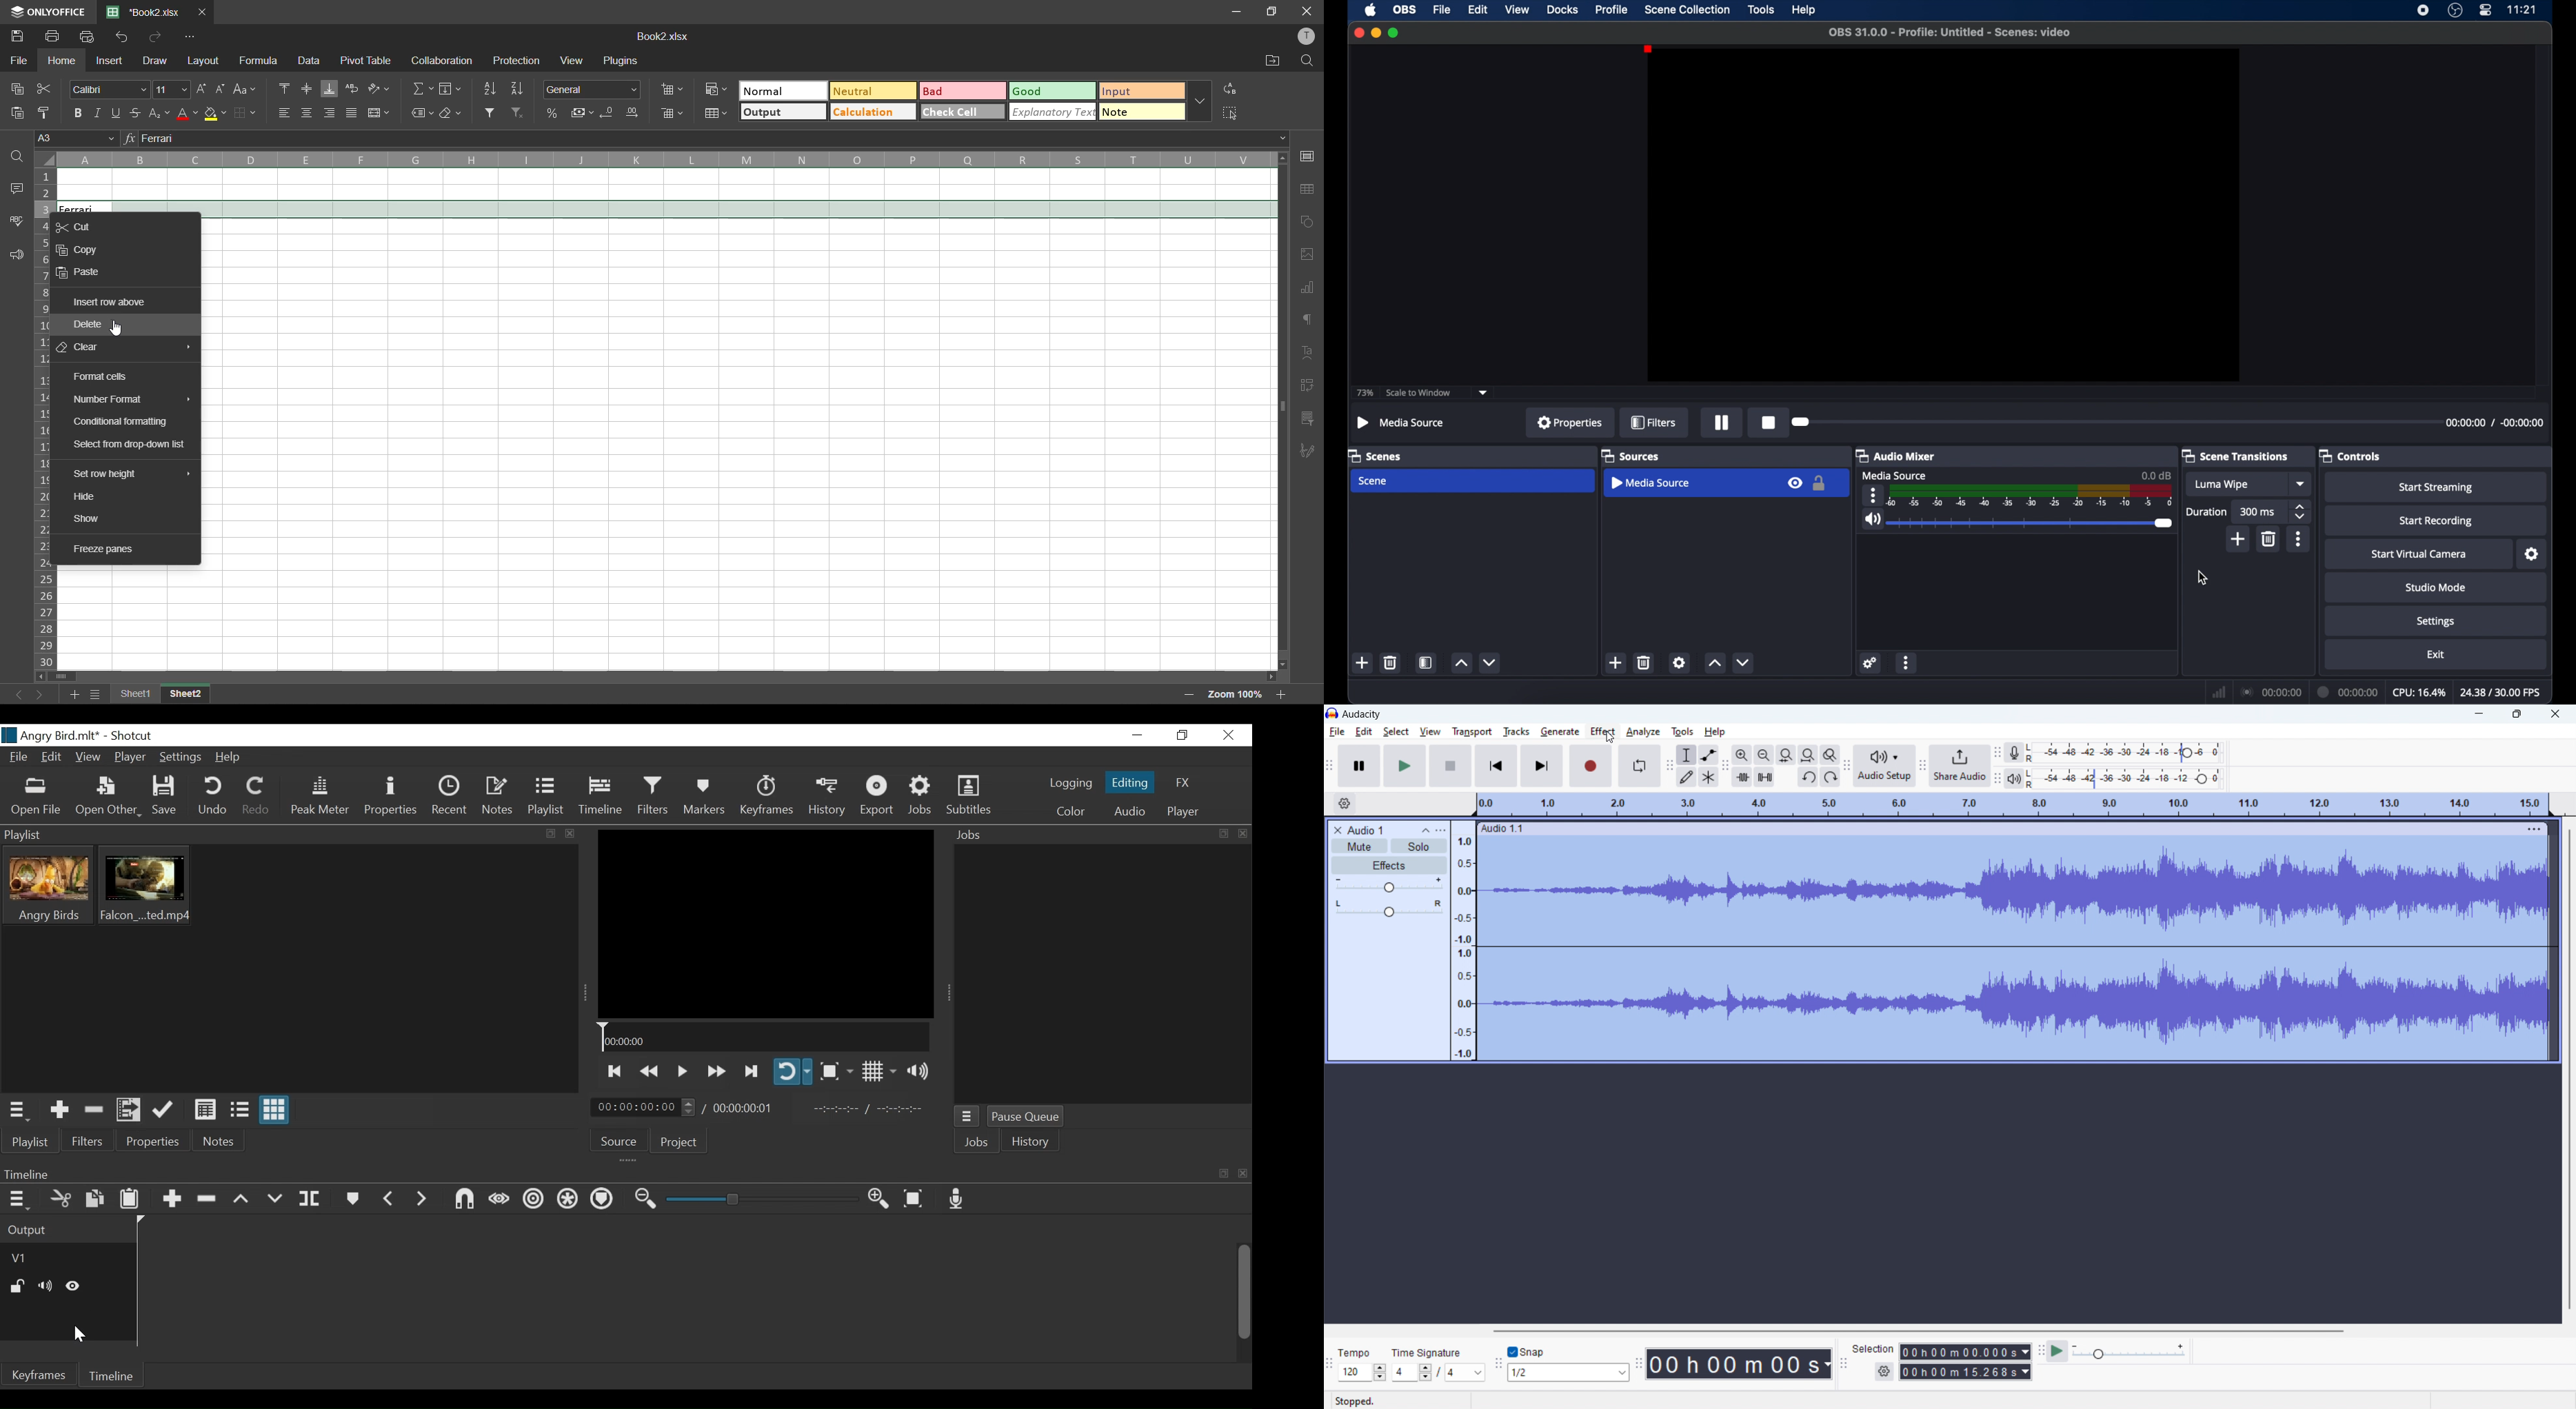 The image size is (2576, 1428). I want to click on skip to end, so click(1543, 766).